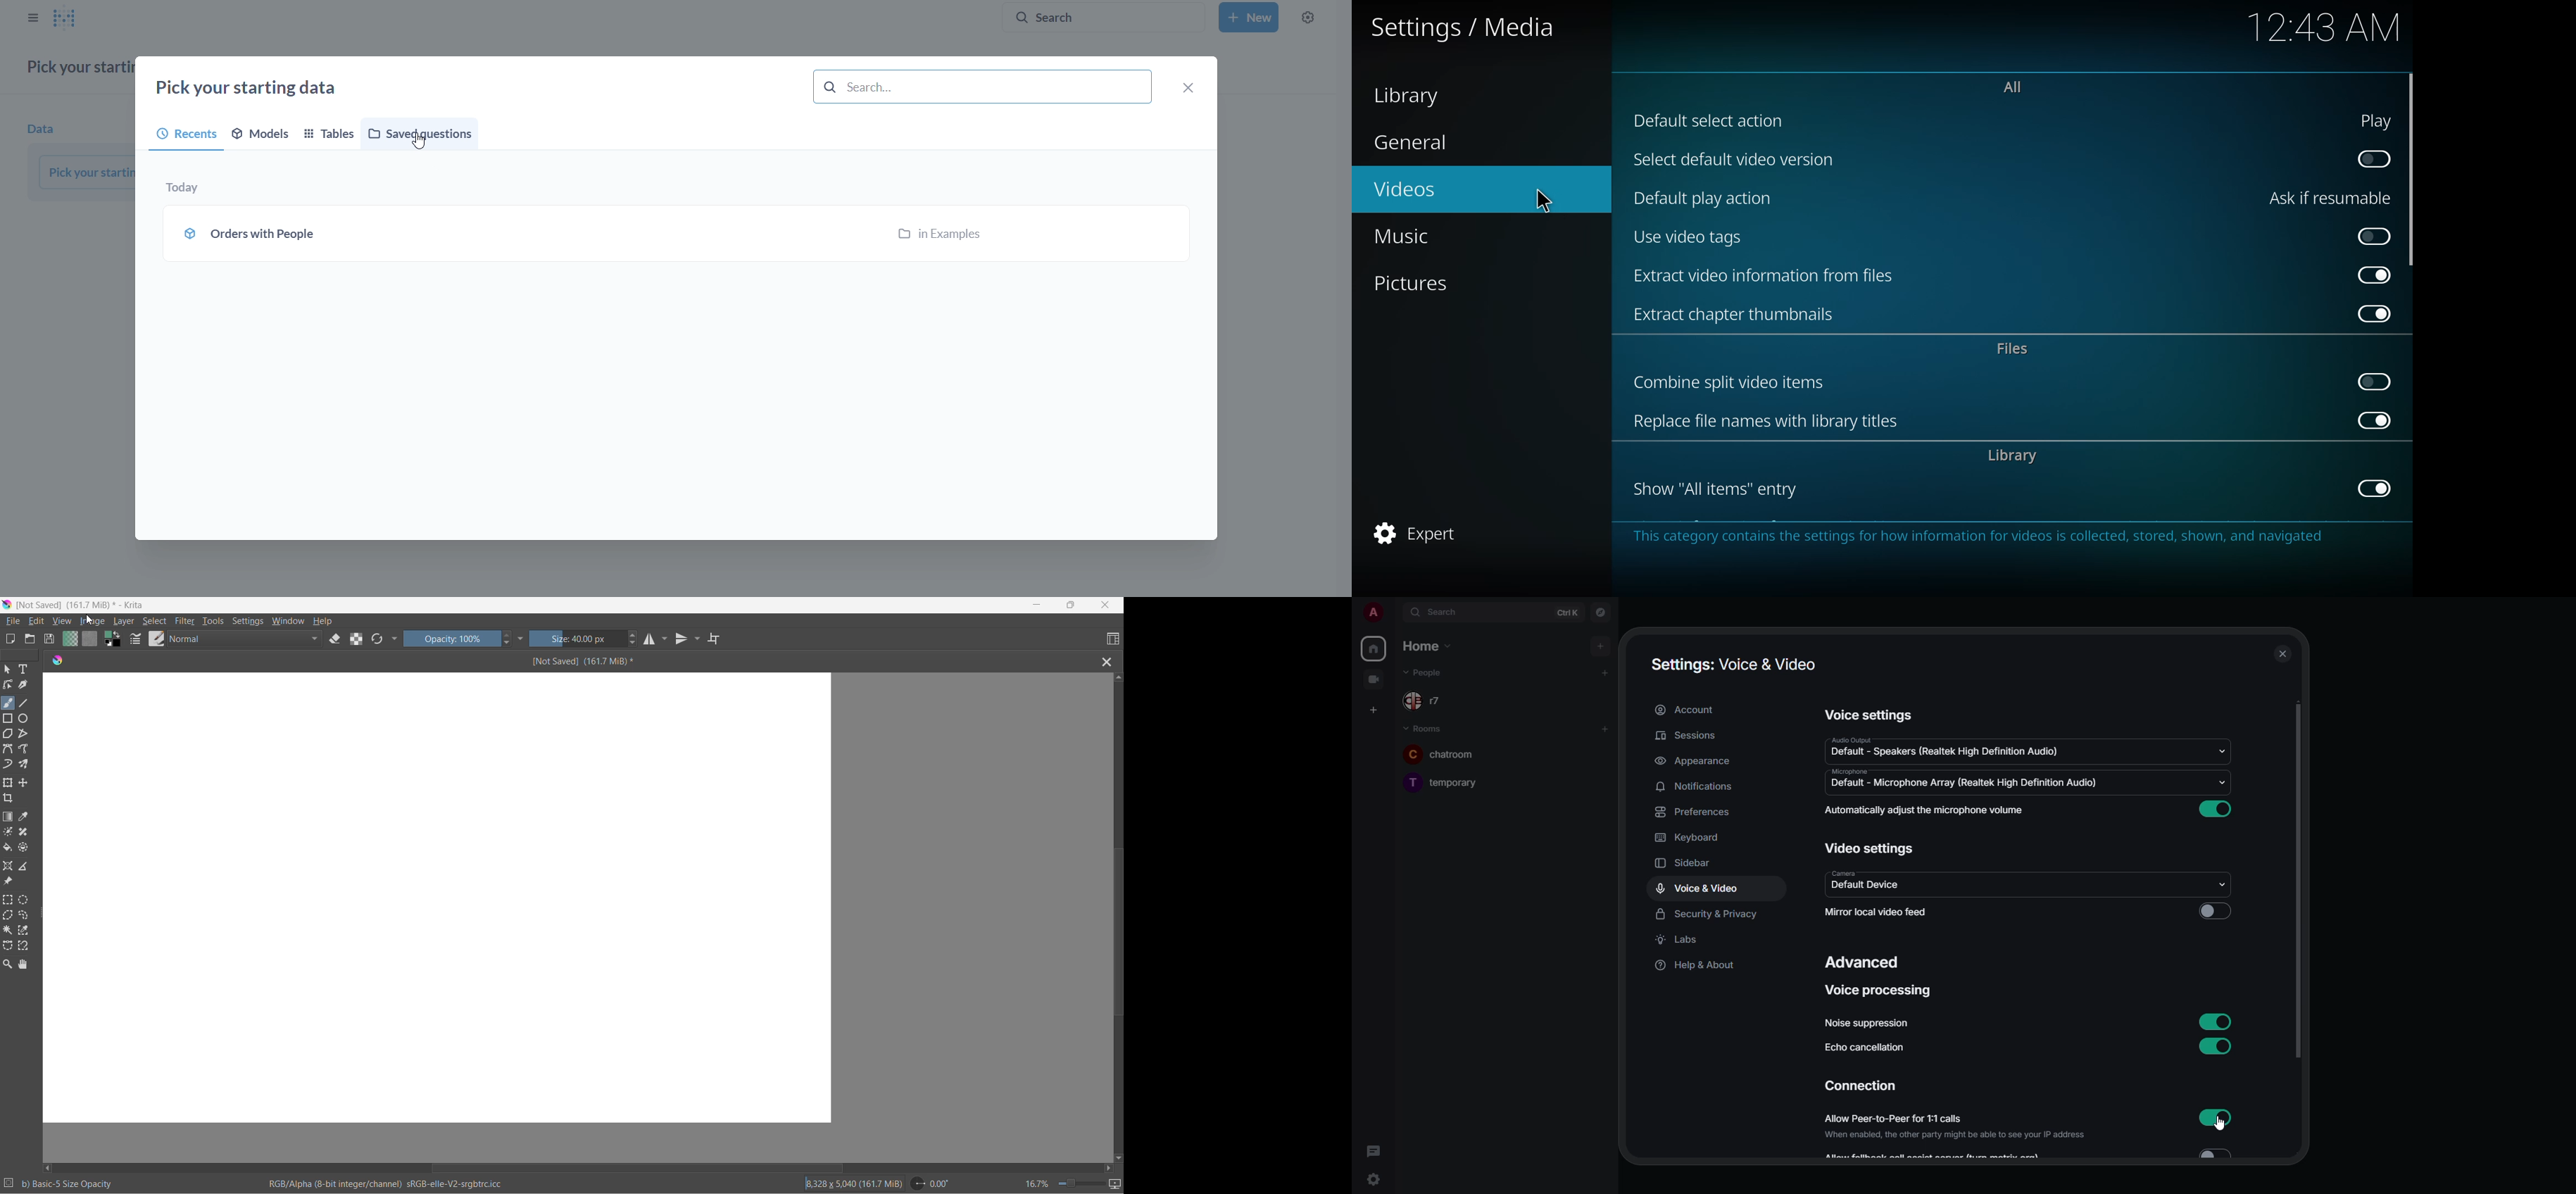 The image size is (2576, 1204). What do you see at coordinates (1721, 489) in the screenshot?
I see `show all items entry` at bounding box center [1721, 489].